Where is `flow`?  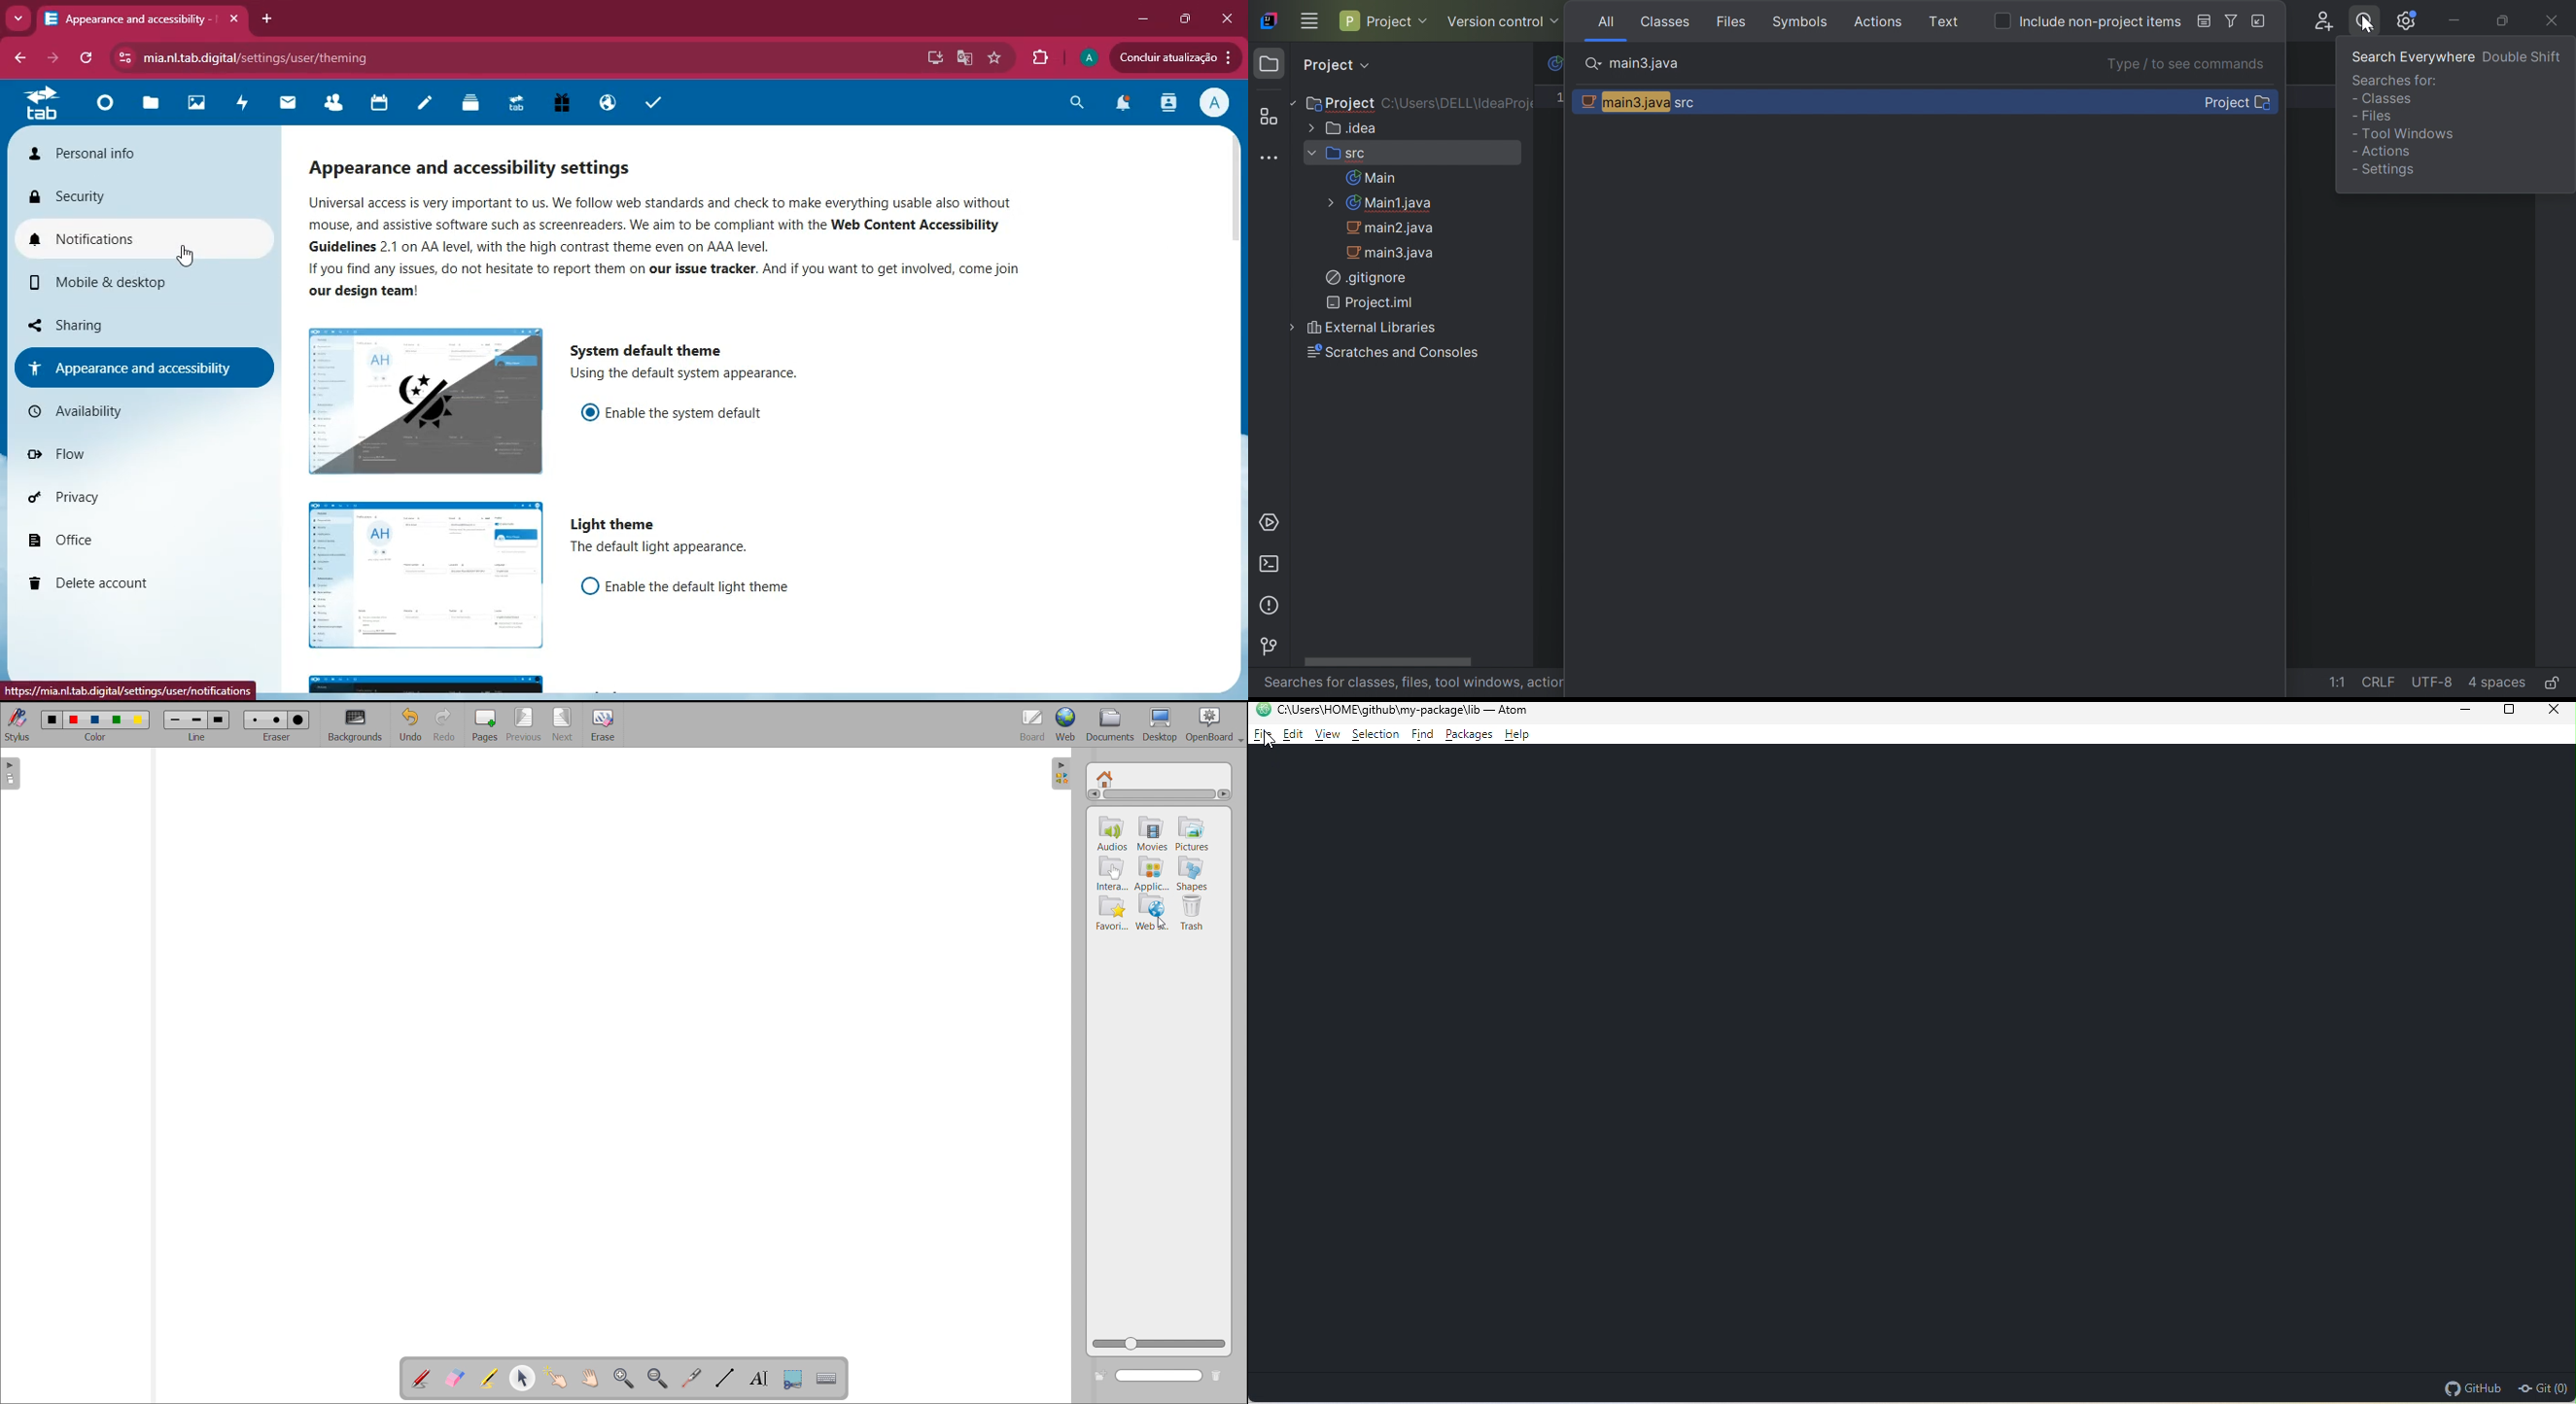
flow is located at coordinates (134, 456).